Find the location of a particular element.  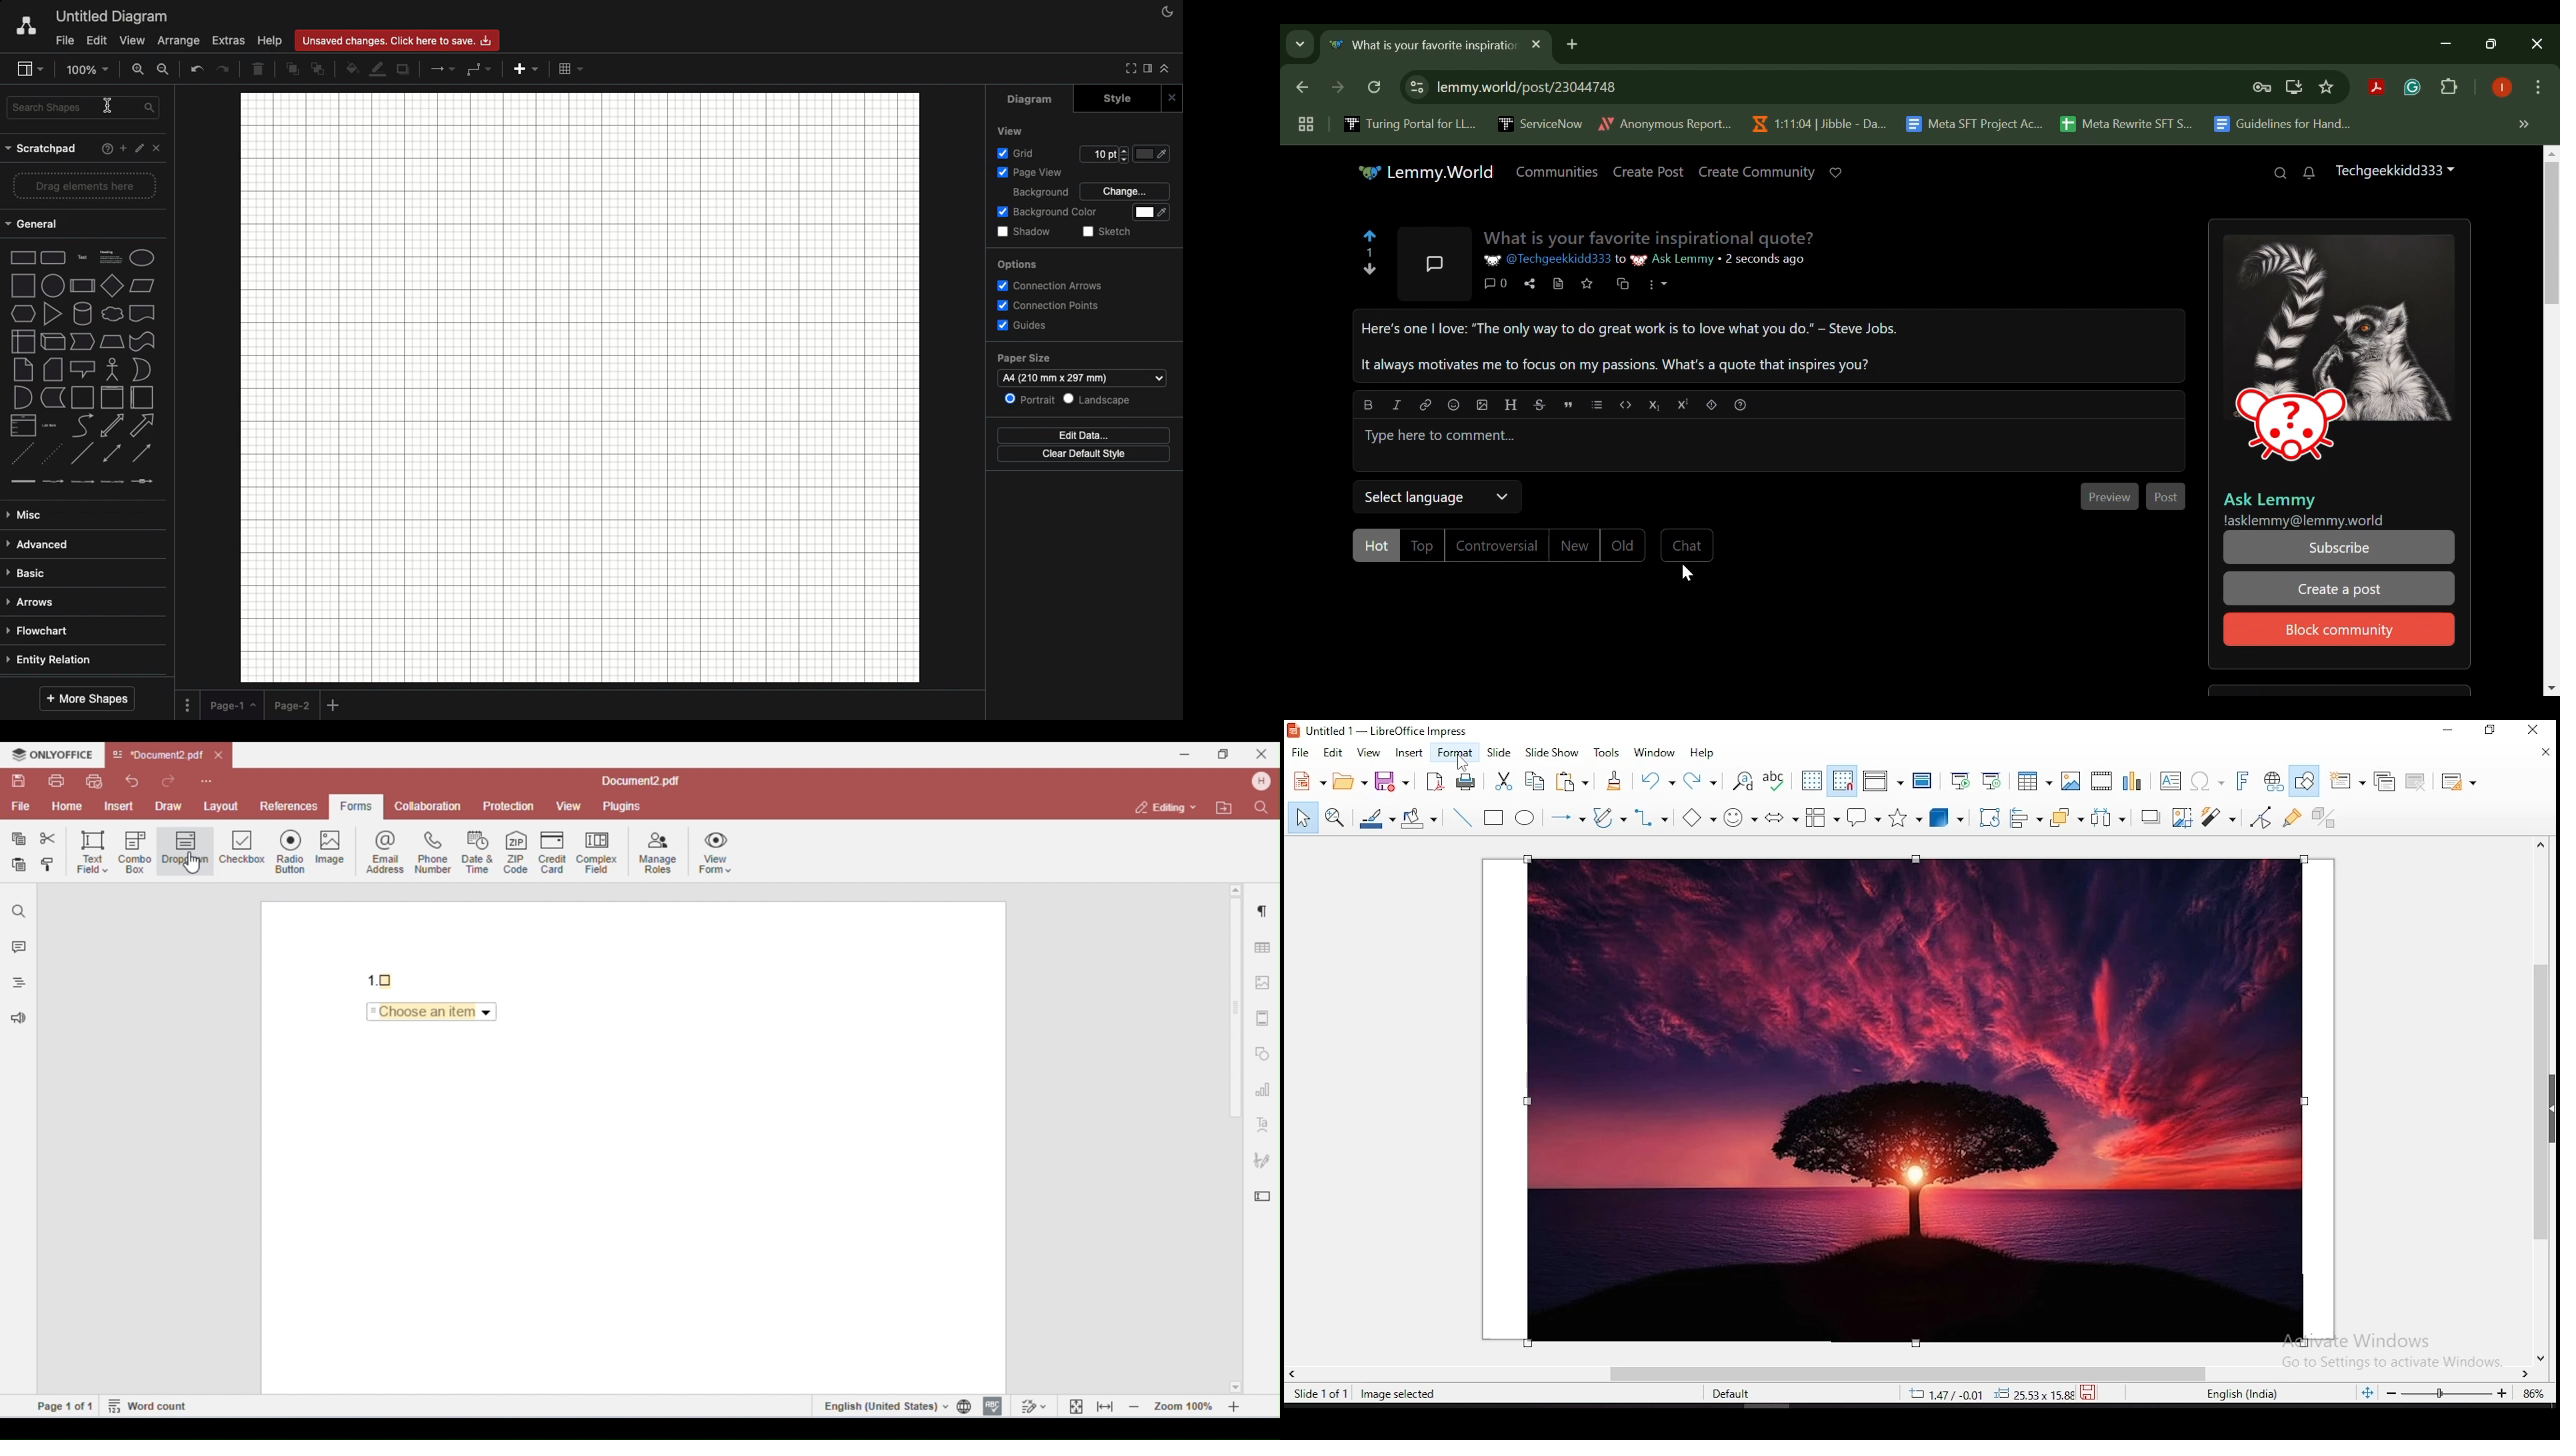

Subscribe is located at coordinates (2339, 547).